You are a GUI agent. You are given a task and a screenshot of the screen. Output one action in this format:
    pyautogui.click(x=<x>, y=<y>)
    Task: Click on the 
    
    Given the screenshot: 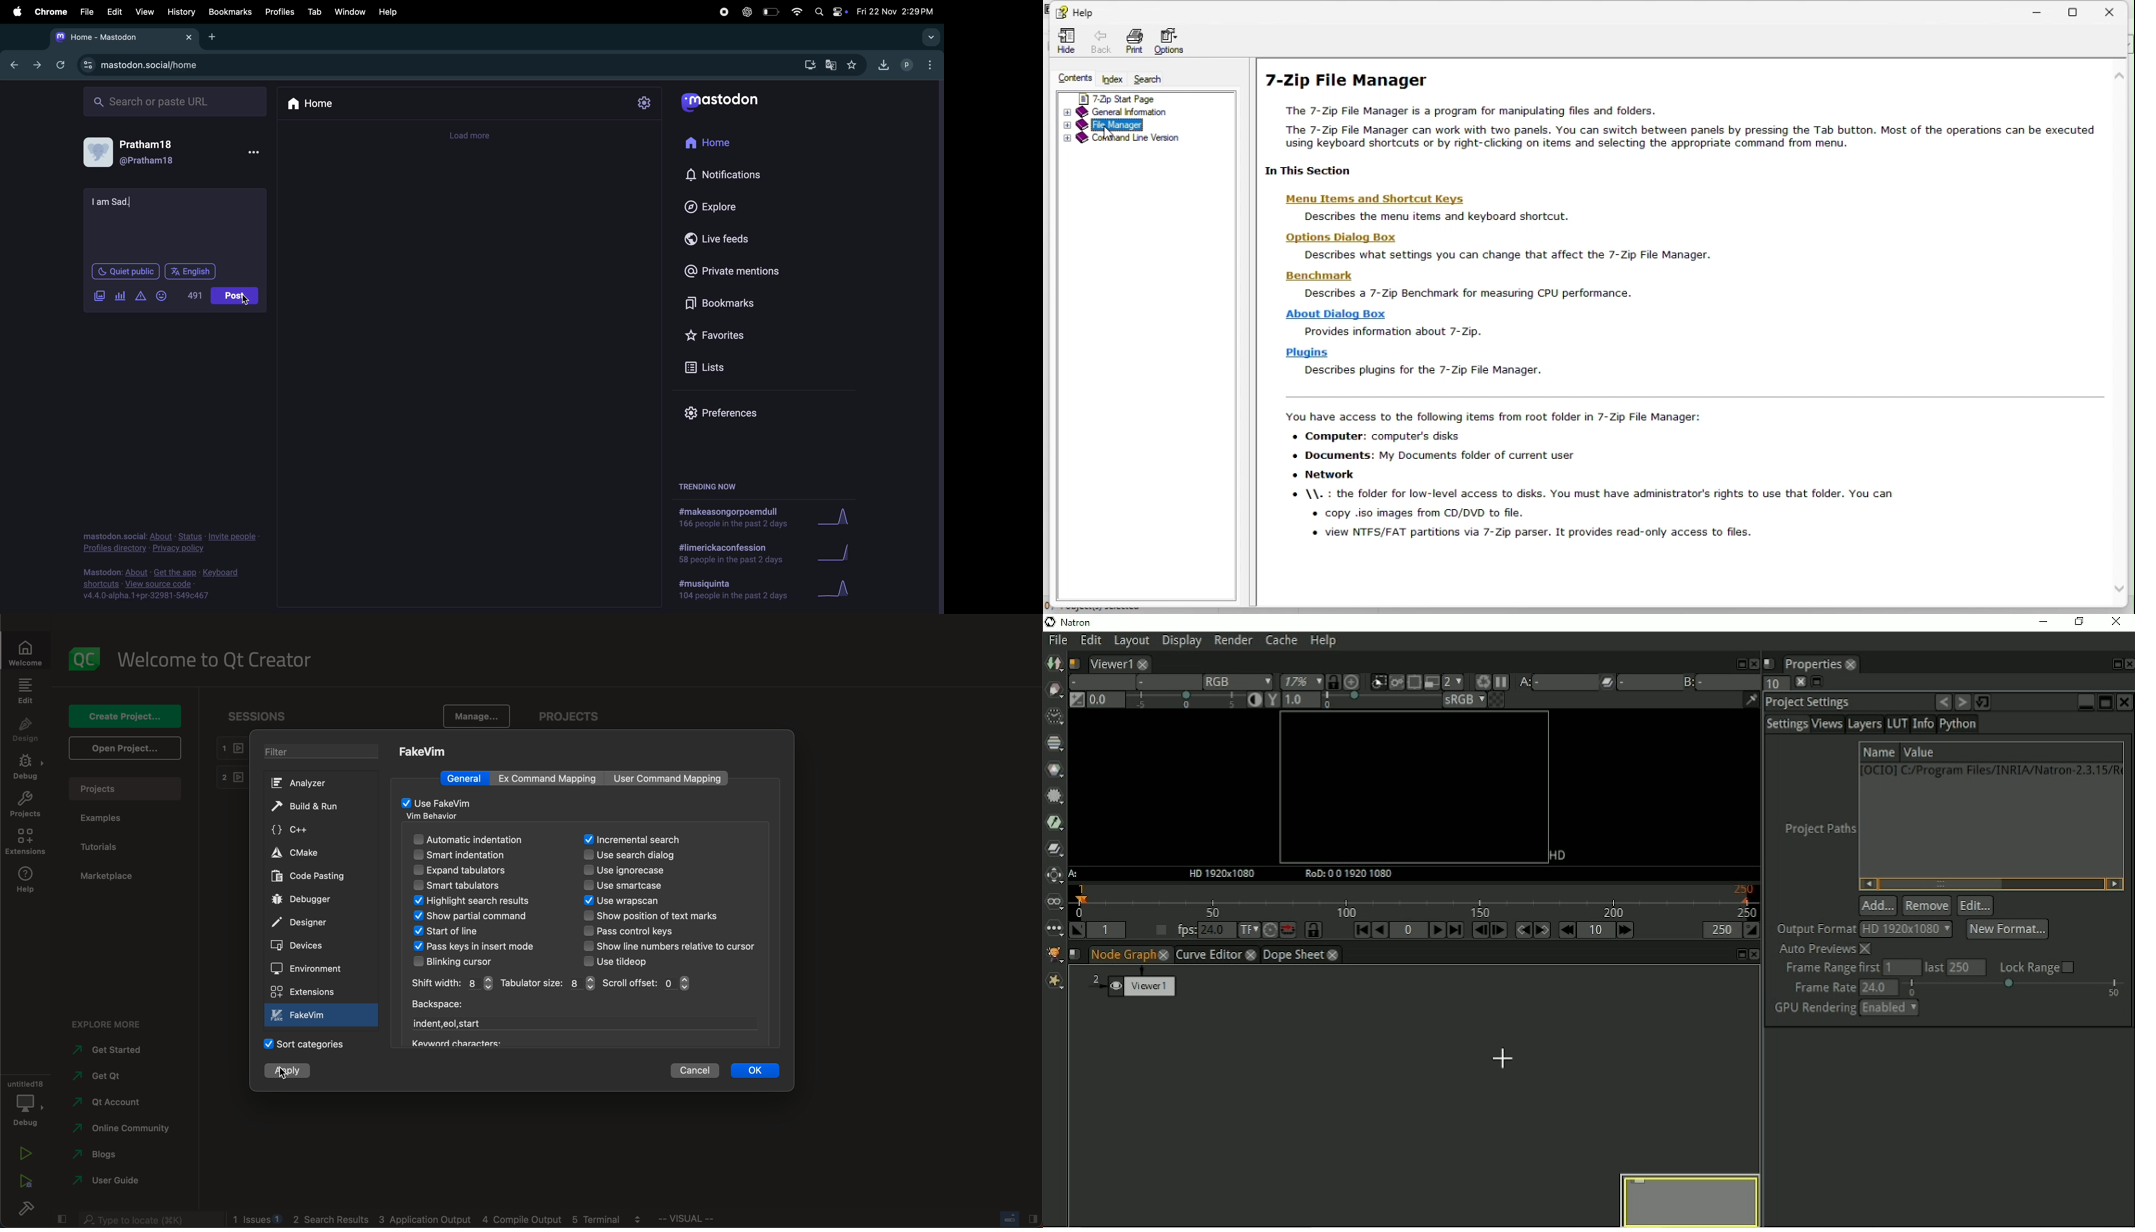 What is the action you would take?
    pyautogui.click(x=454, y=1042)
    